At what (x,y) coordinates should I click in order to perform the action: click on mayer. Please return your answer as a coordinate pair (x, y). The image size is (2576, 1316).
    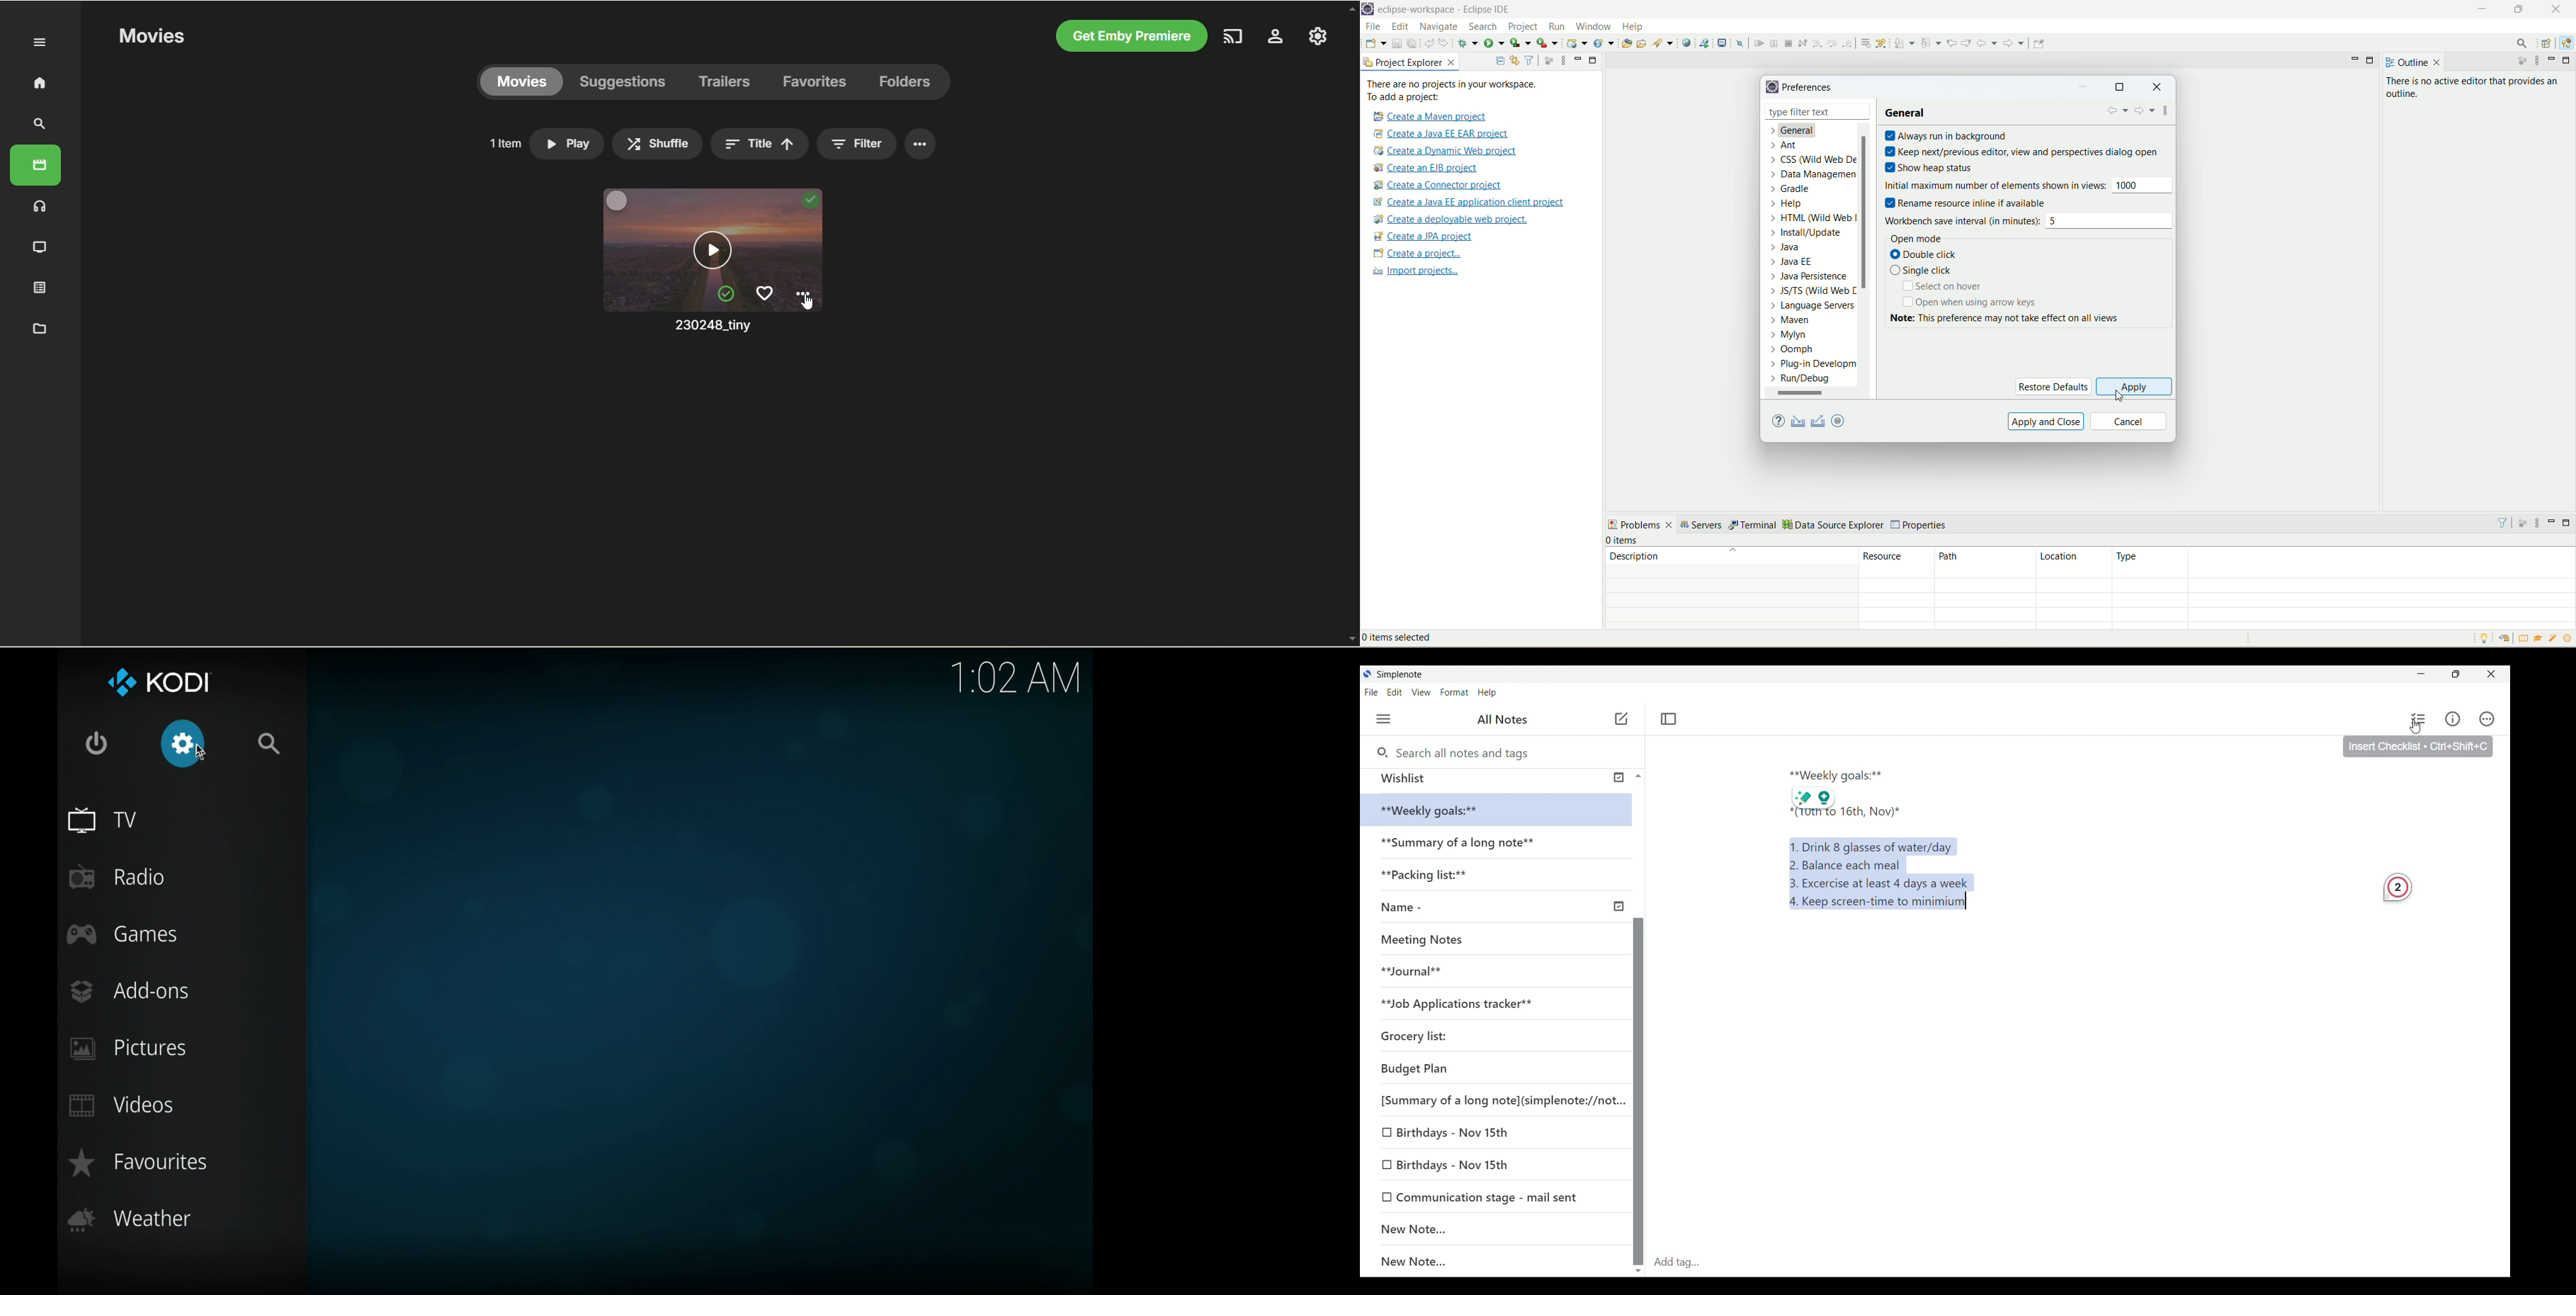
    Looking at the image, I should click on (1794, 322).